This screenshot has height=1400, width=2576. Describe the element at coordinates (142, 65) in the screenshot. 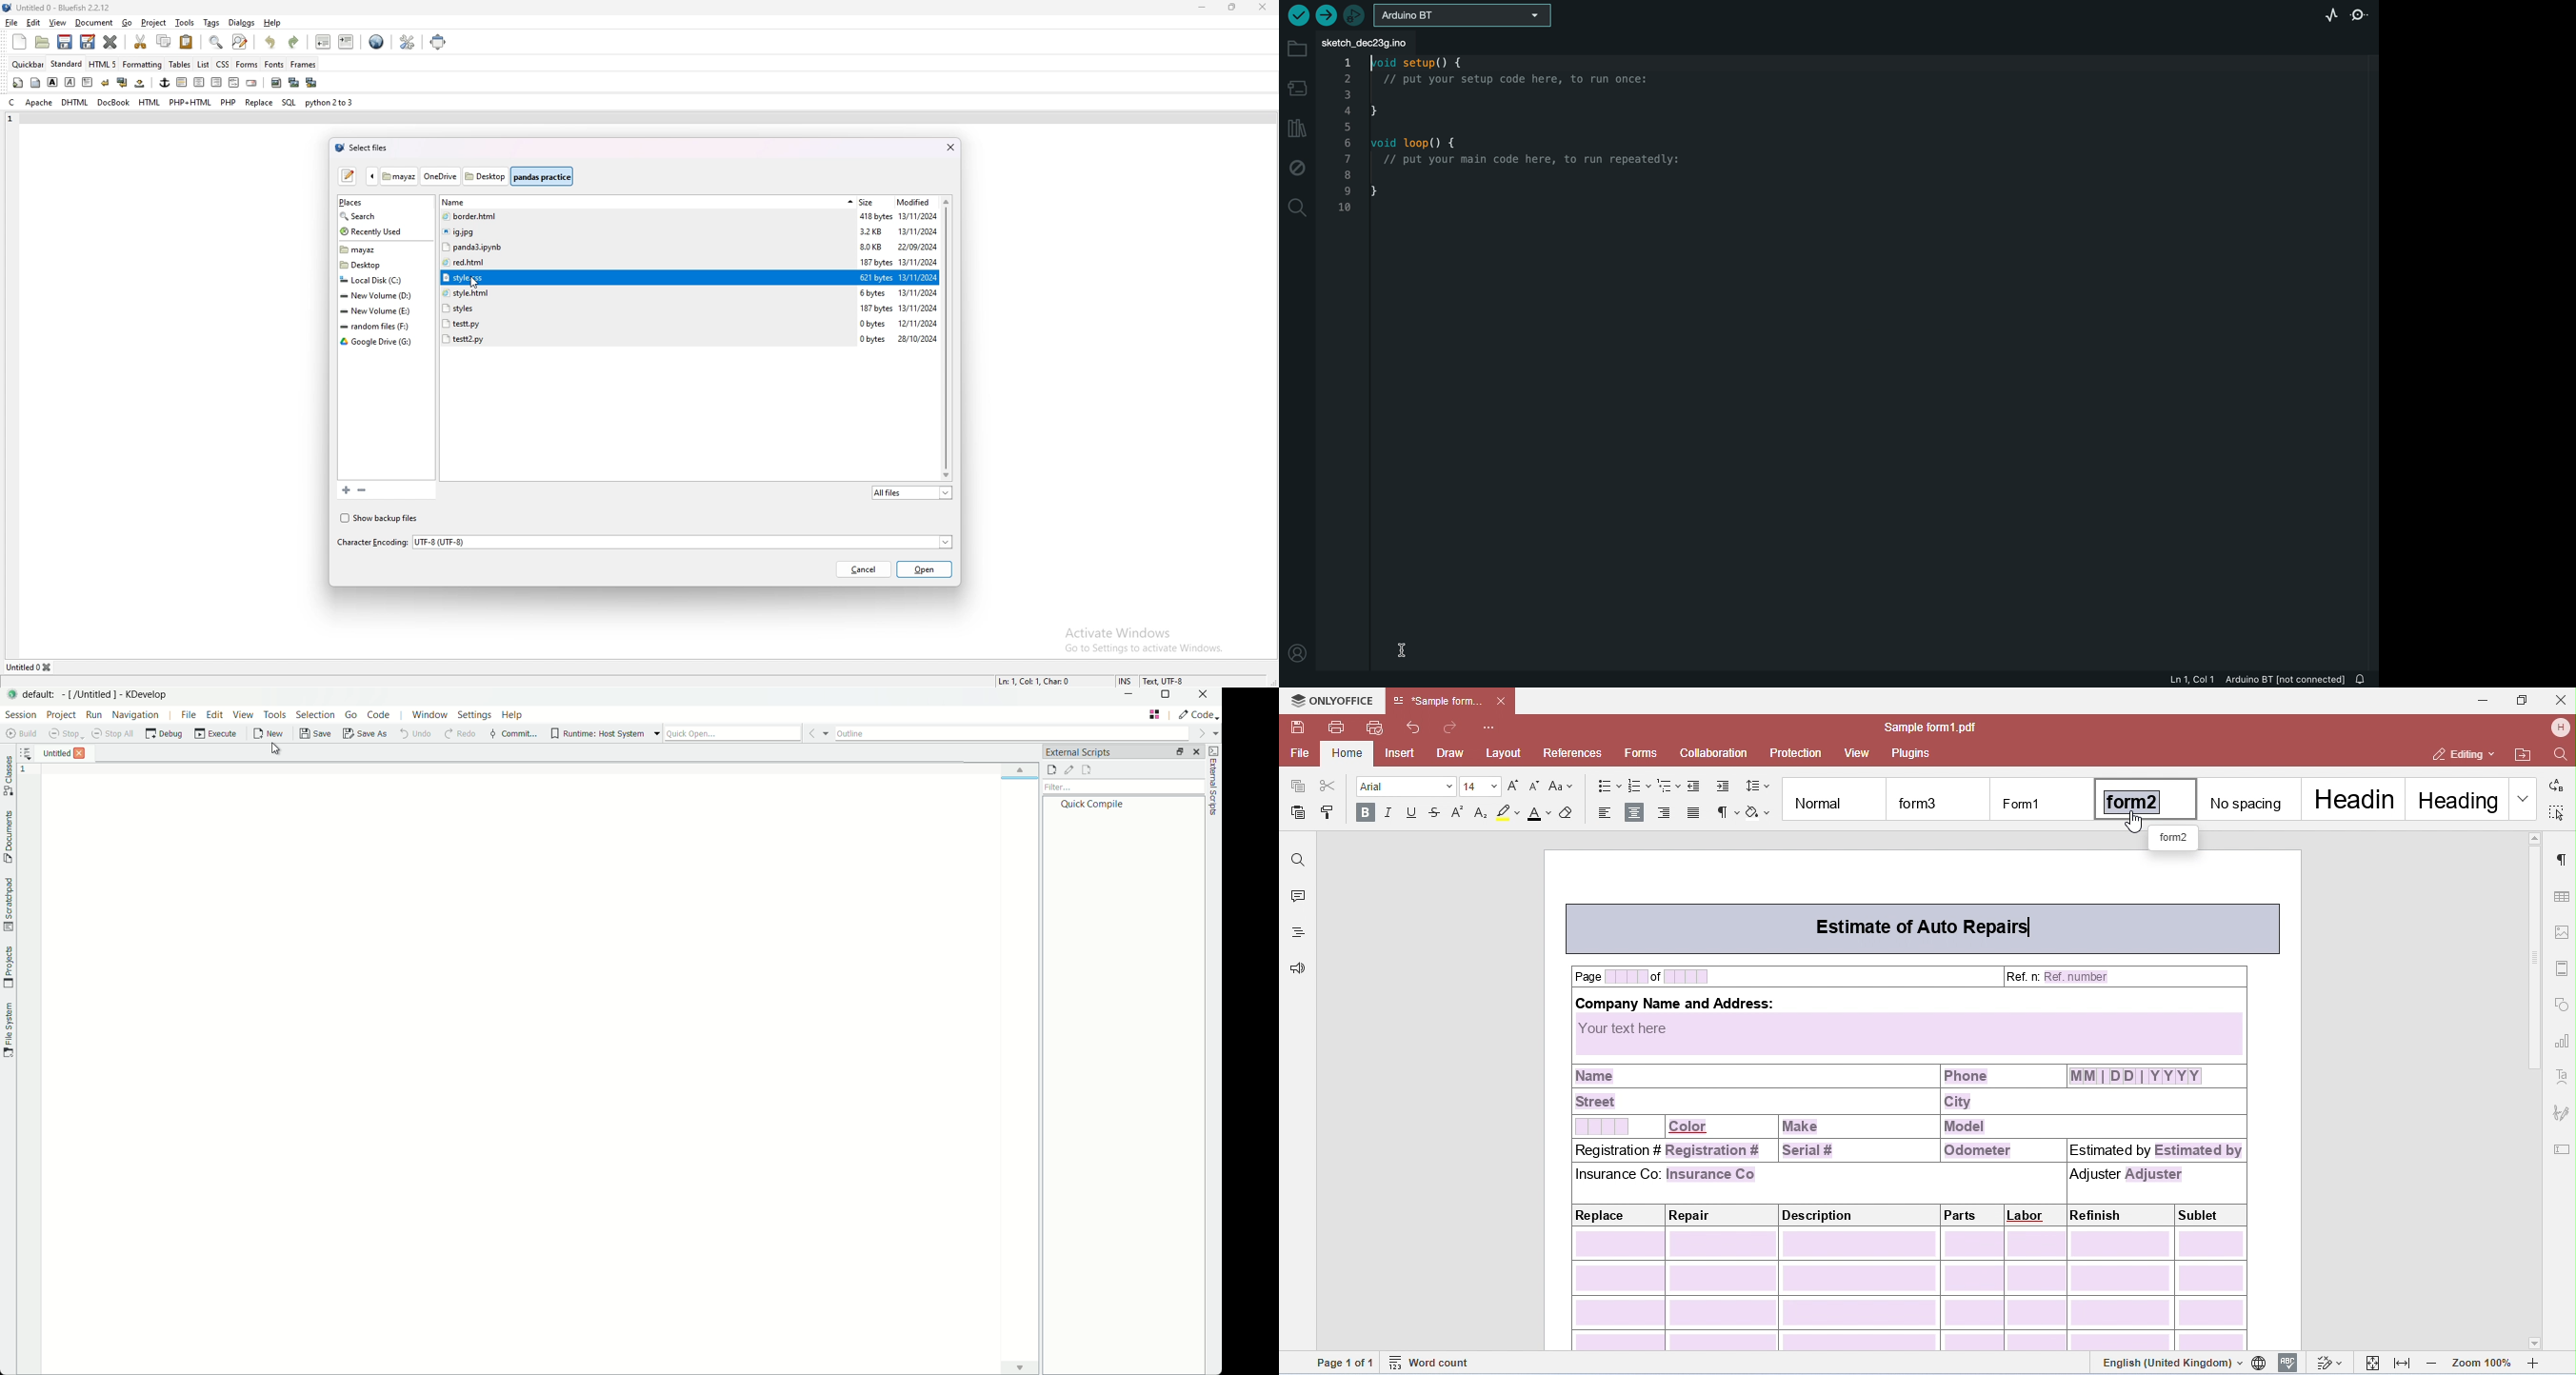

I see `formatting` at that location.